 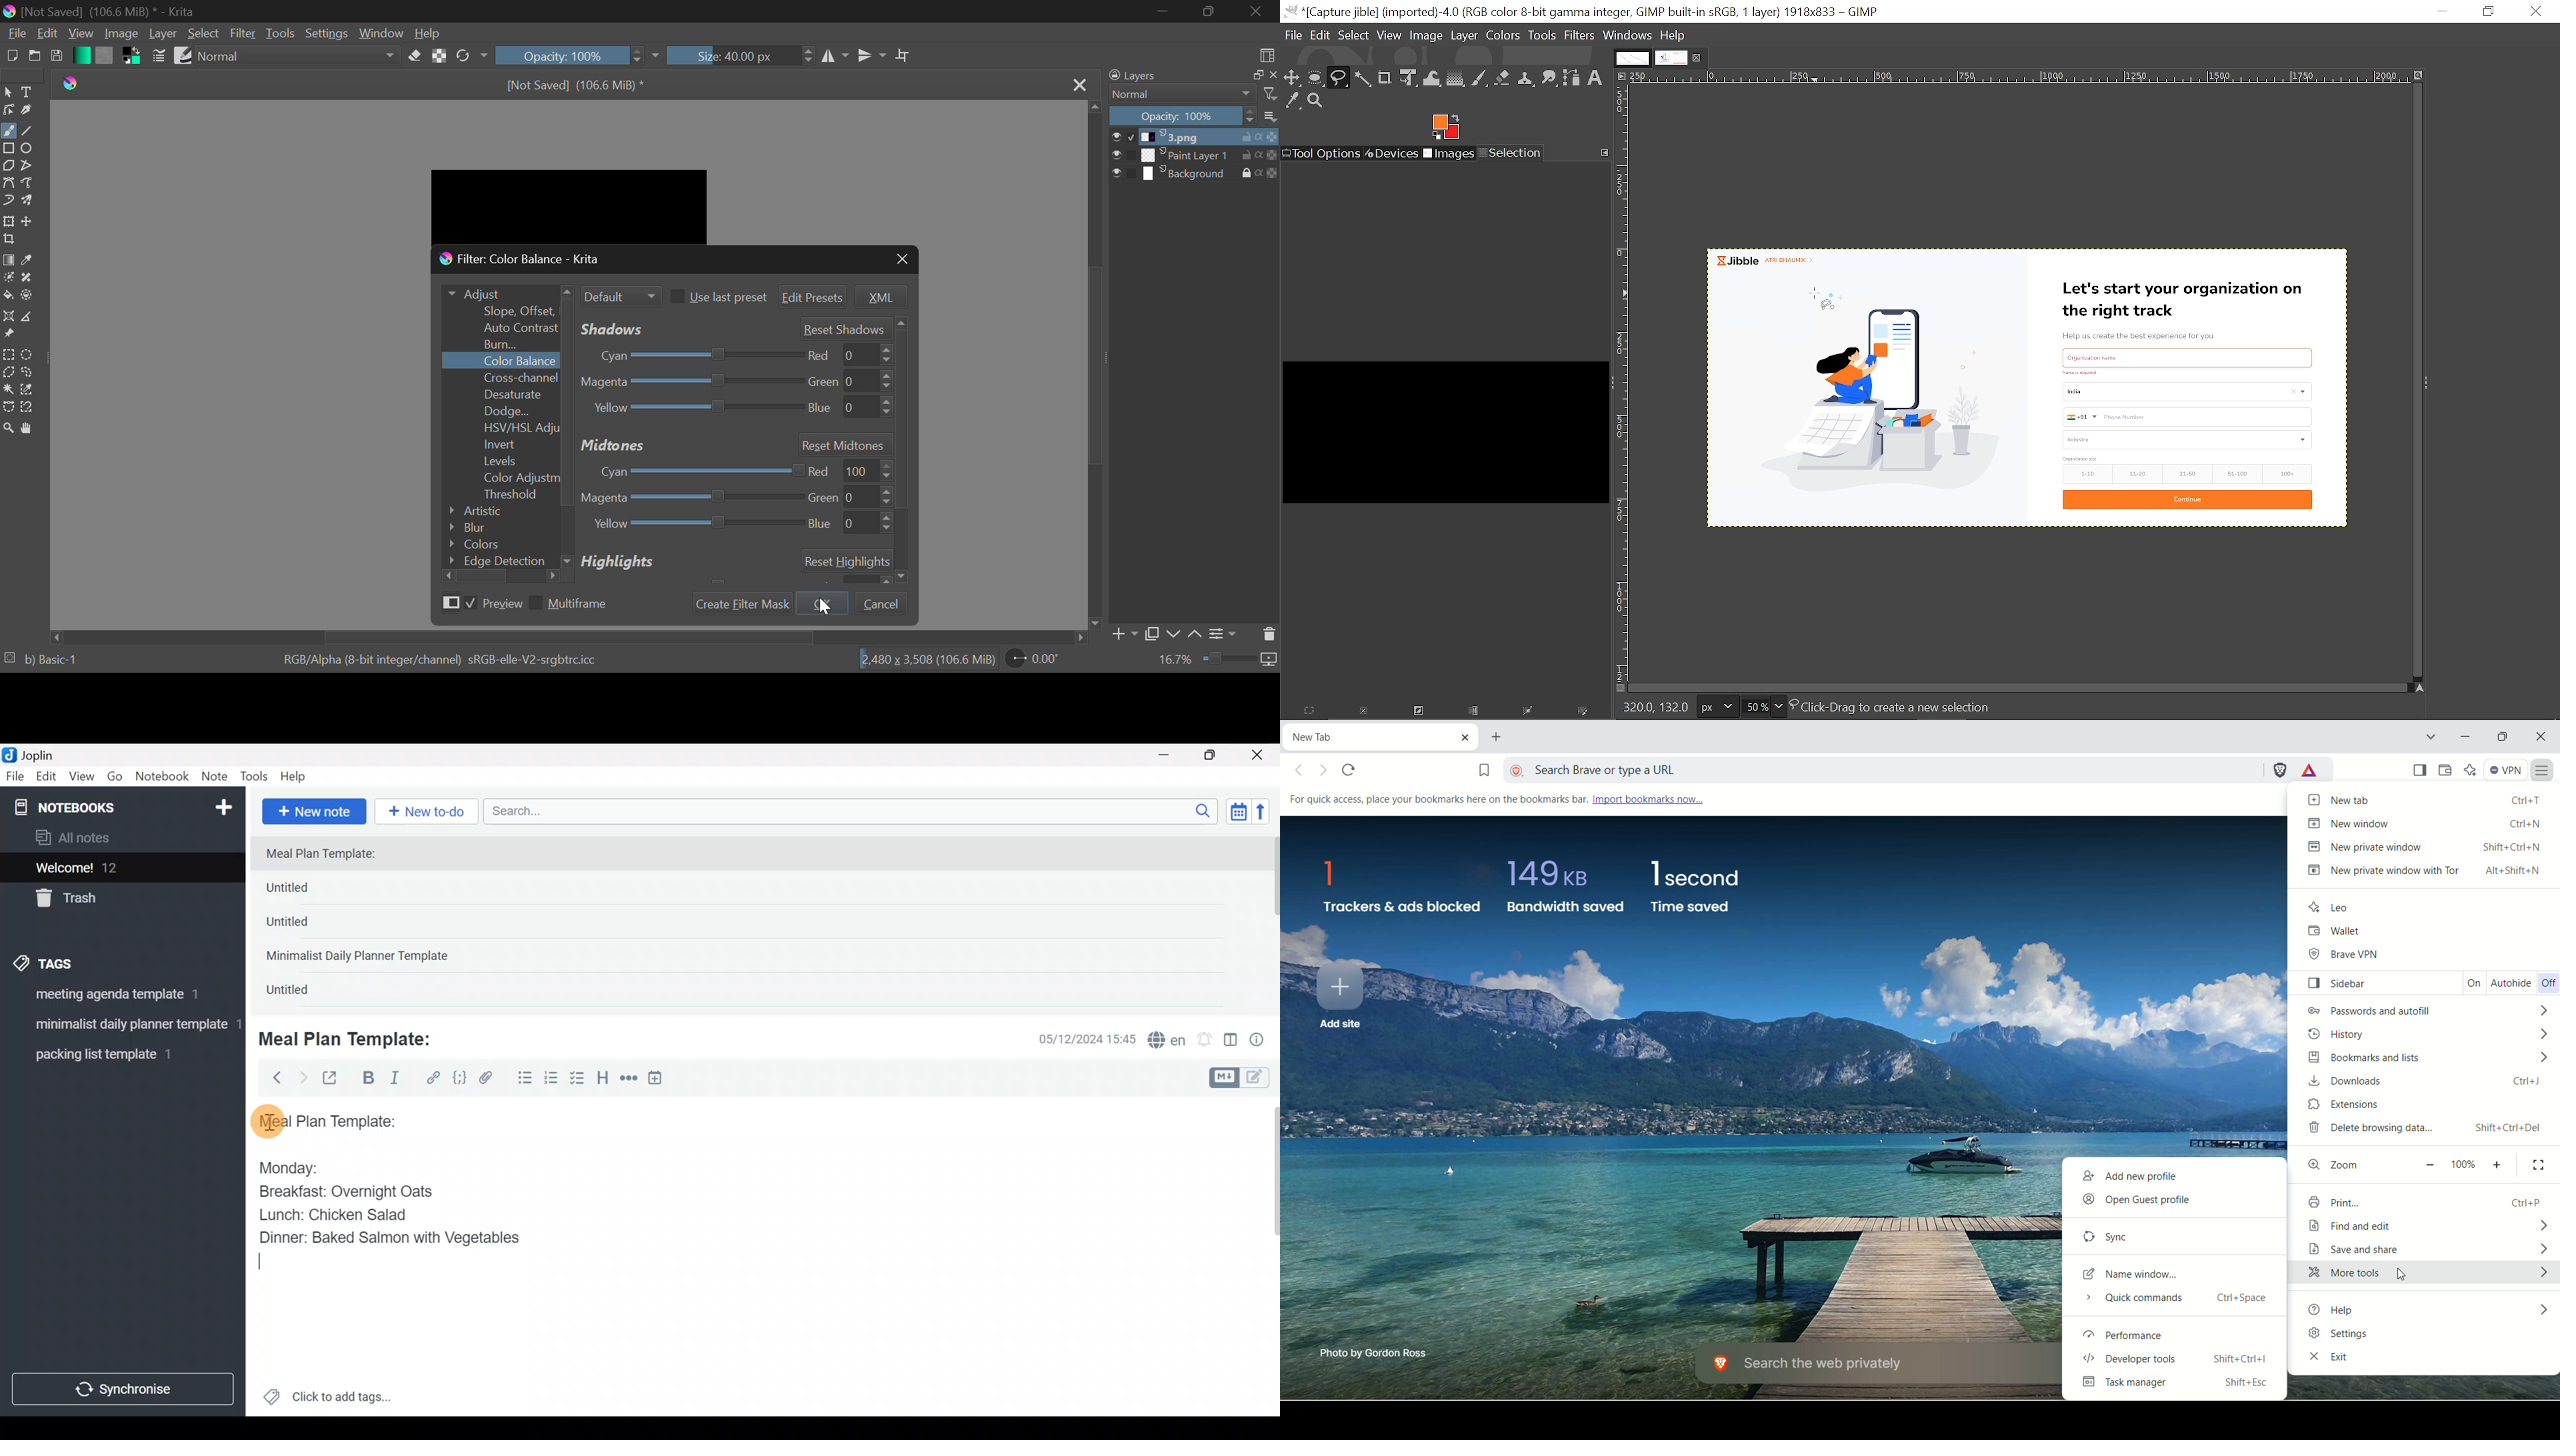 I want to click on Go, so click(x=115, y=779).